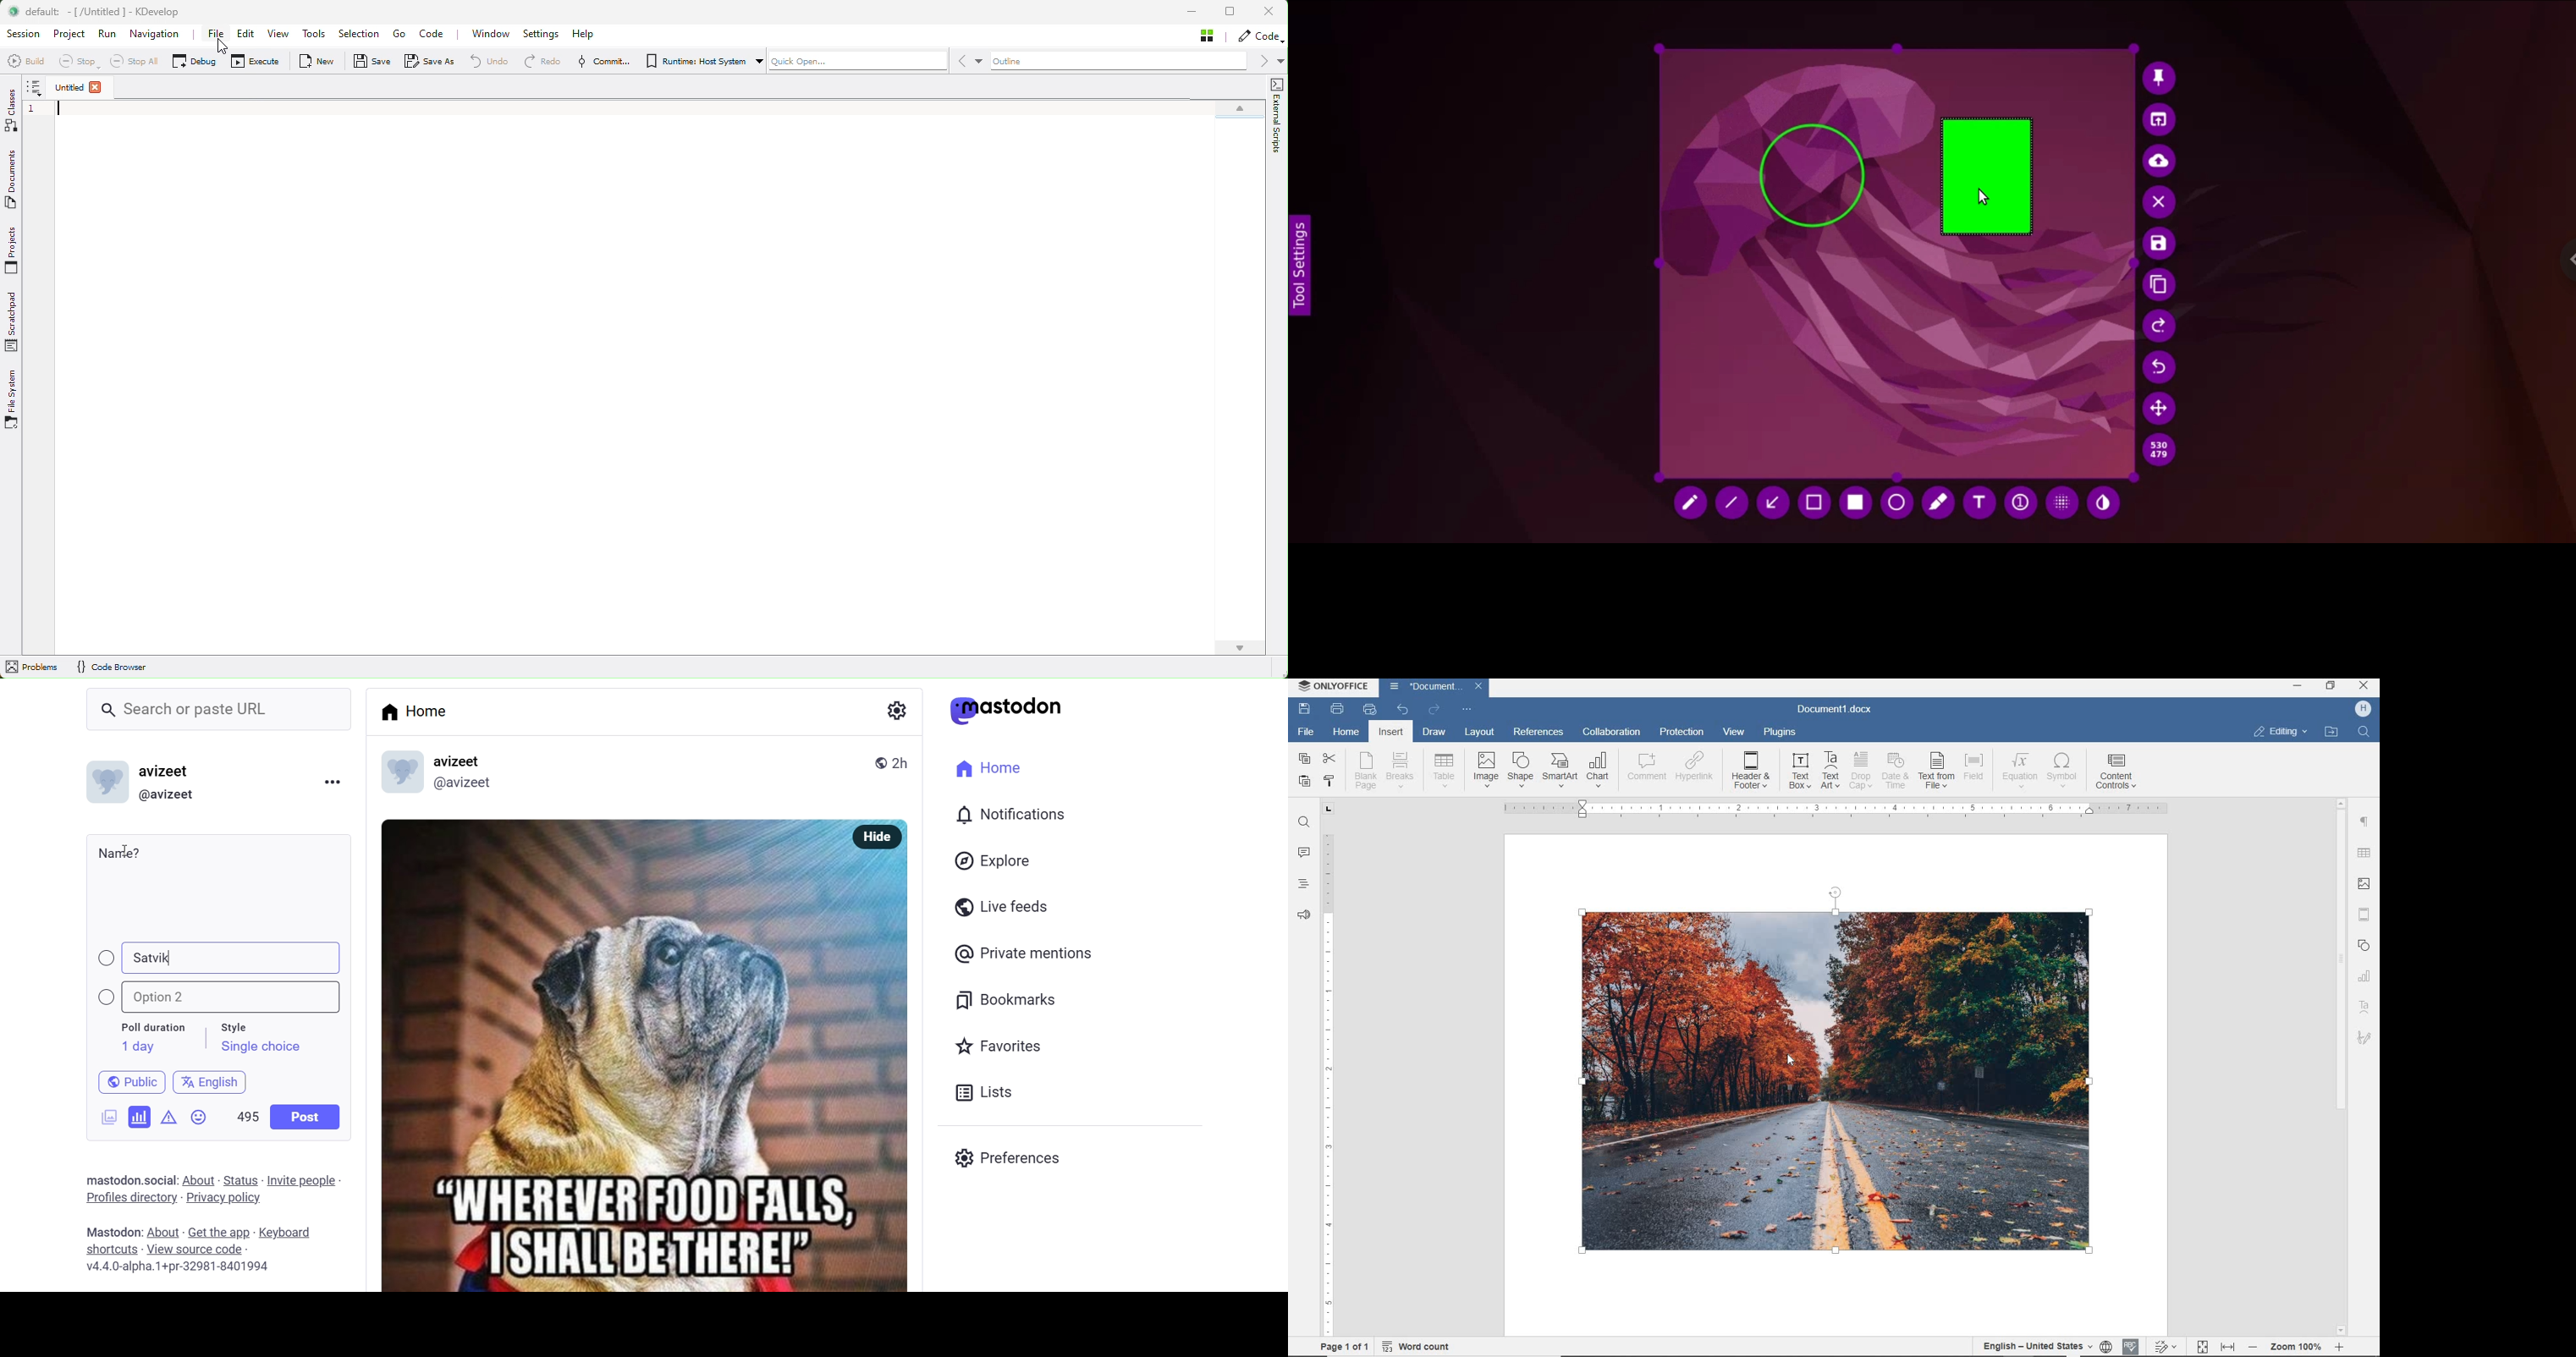 The height and width of the screenshot is (1372, 2576). I want to click on explore, so click(995, 861).